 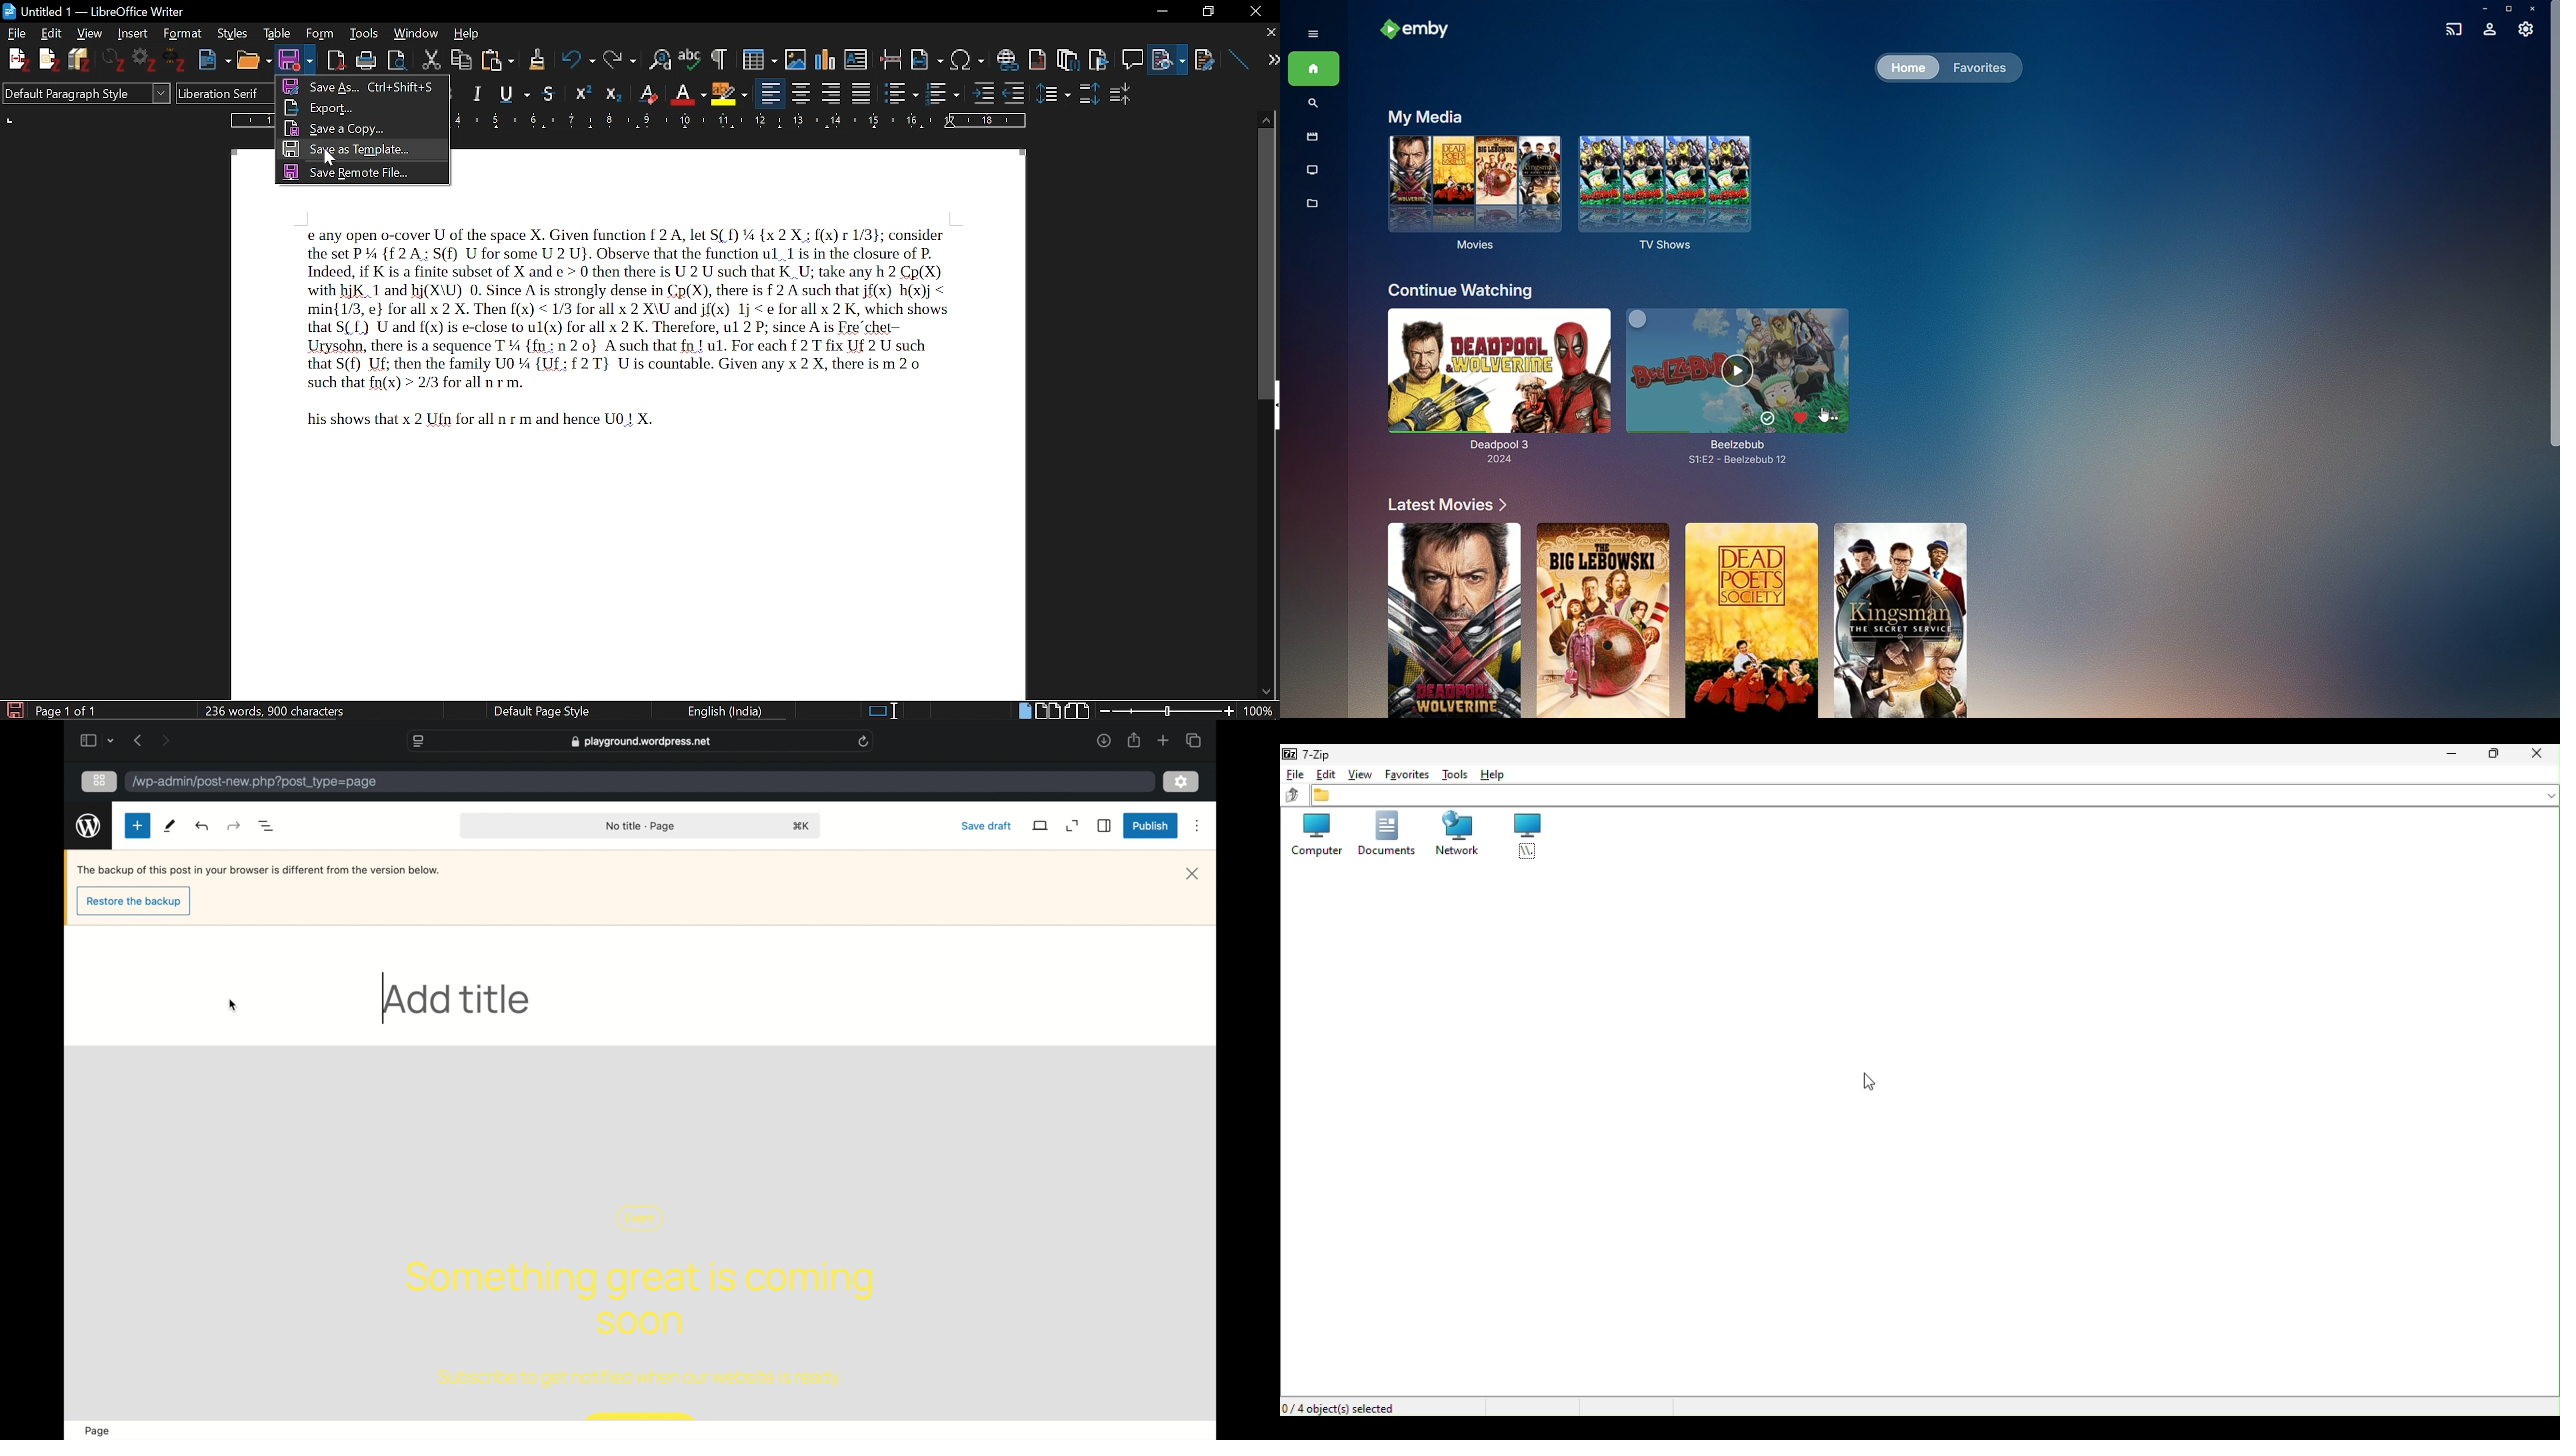 I want to click on Settings, so click(x=147, y=62).